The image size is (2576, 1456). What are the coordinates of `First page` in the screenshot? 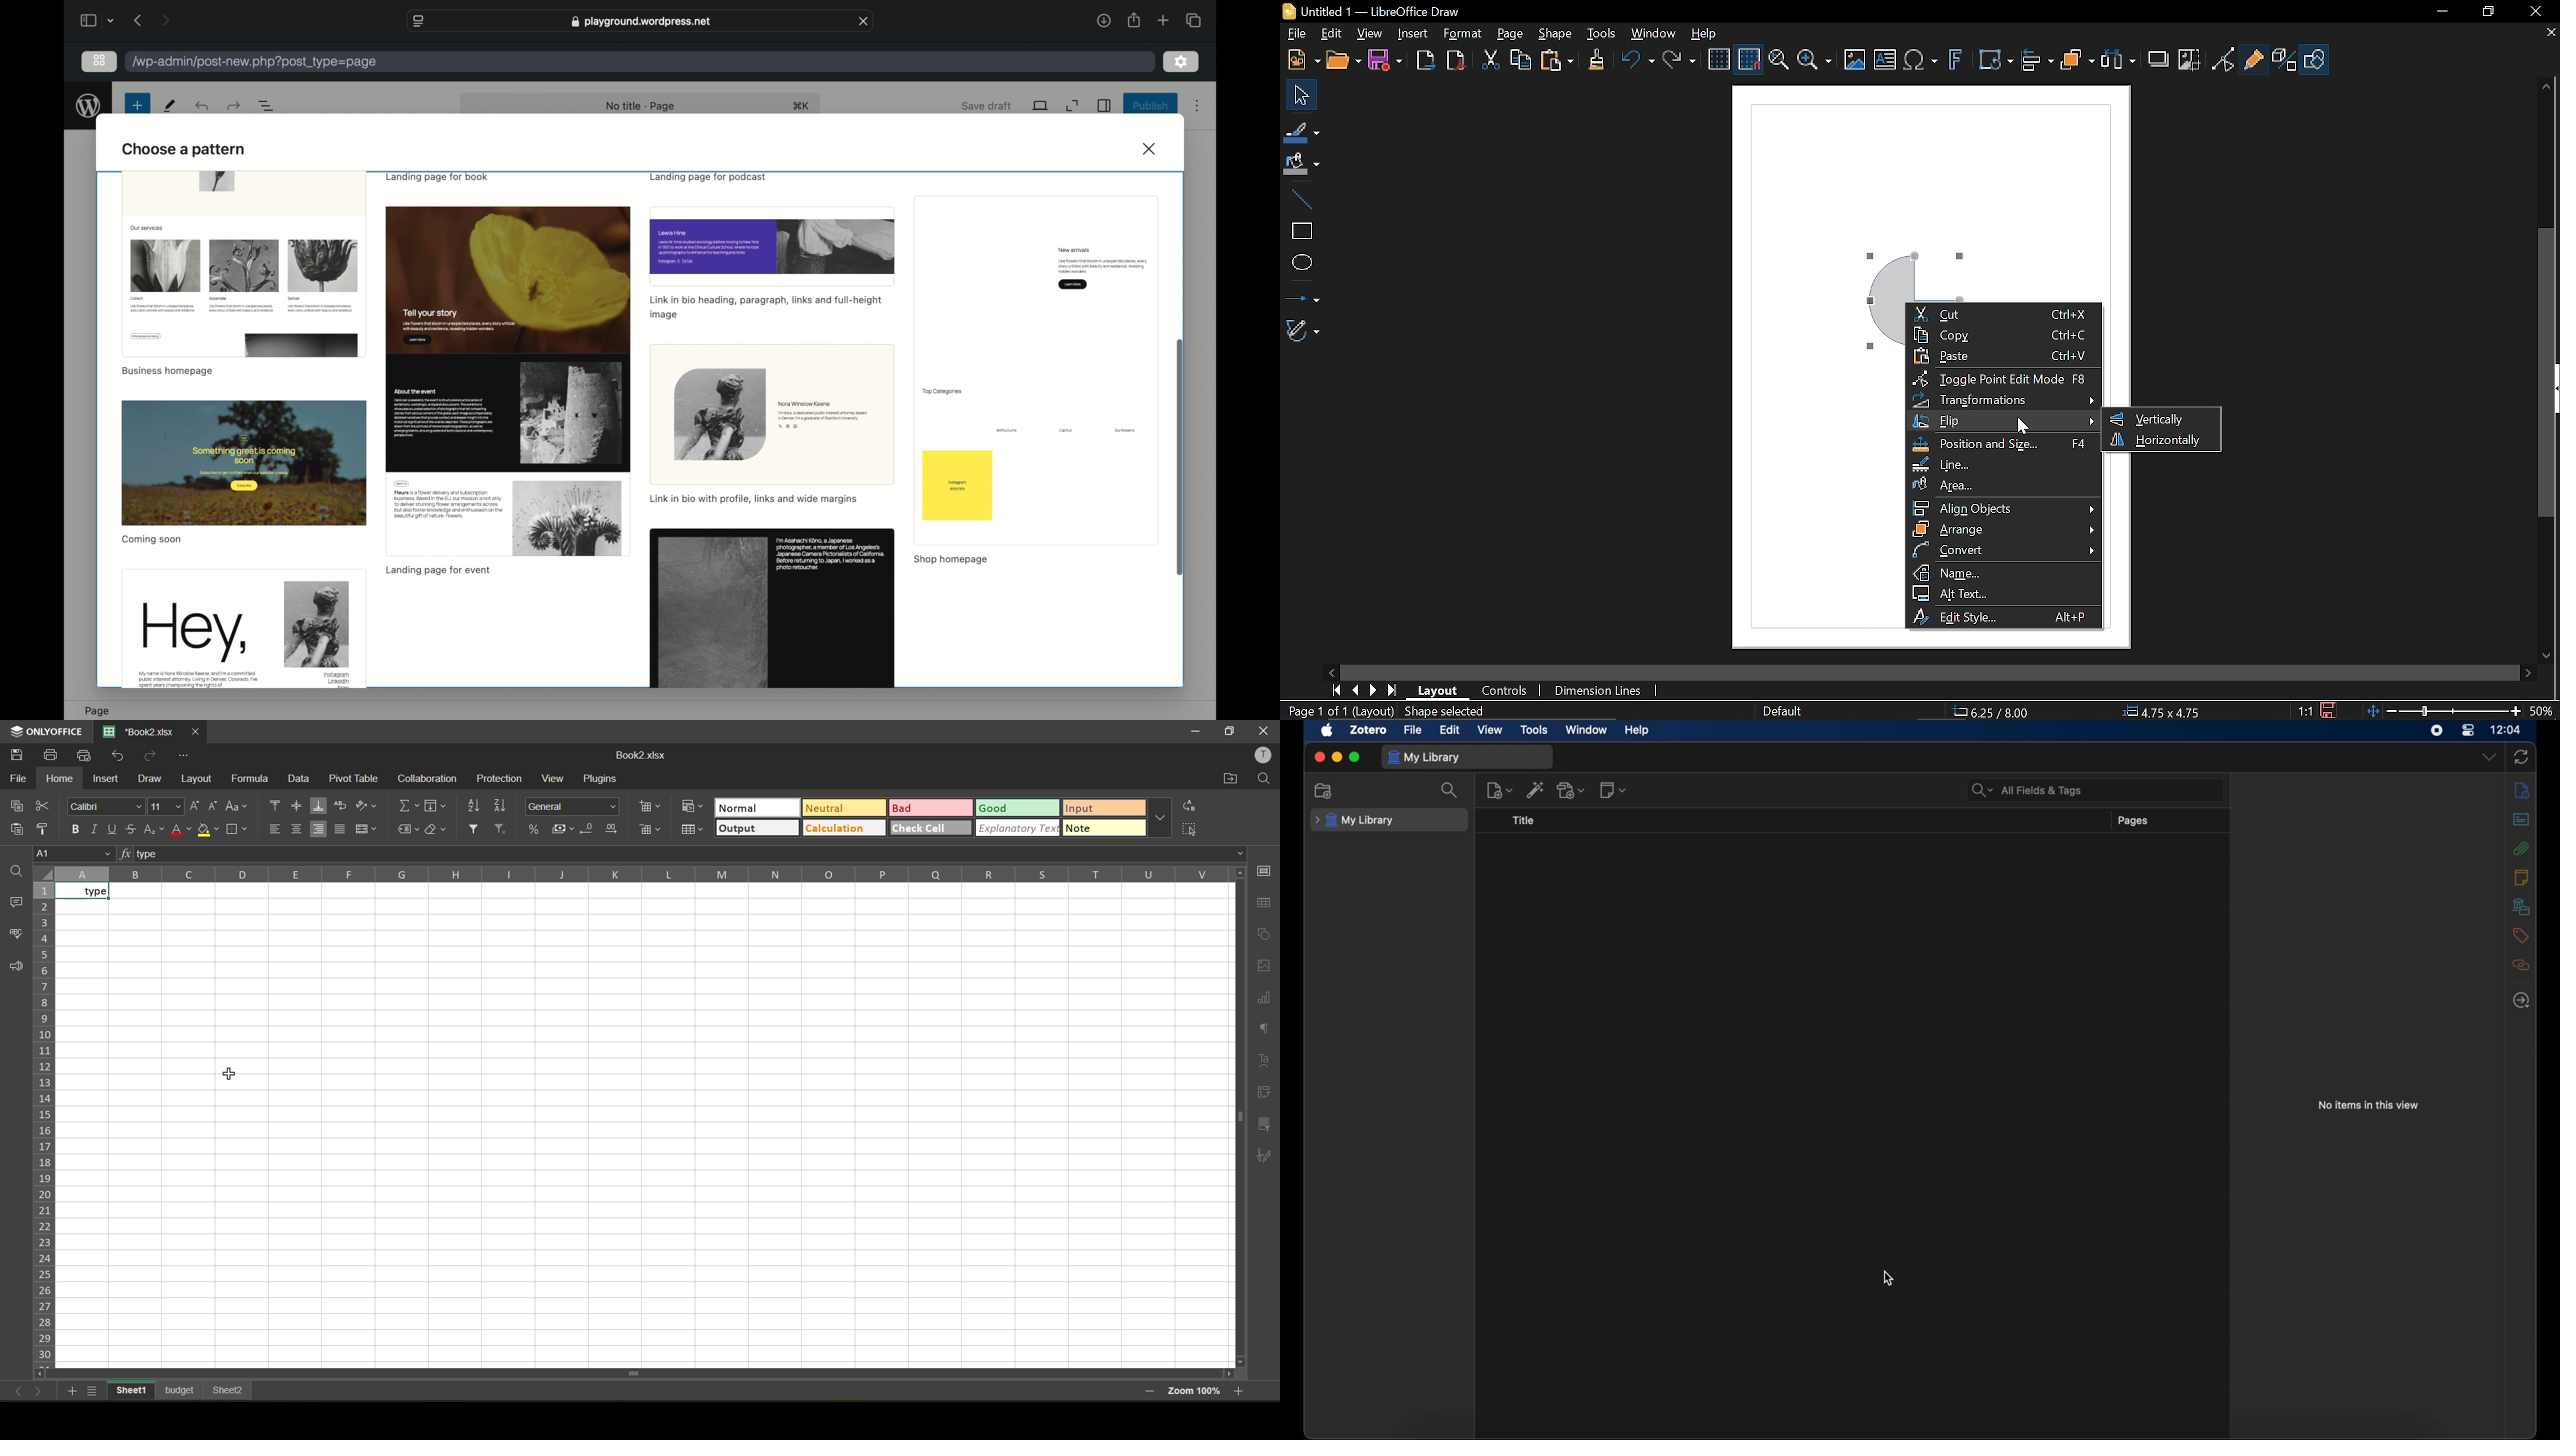 It's located at (1334, 690).